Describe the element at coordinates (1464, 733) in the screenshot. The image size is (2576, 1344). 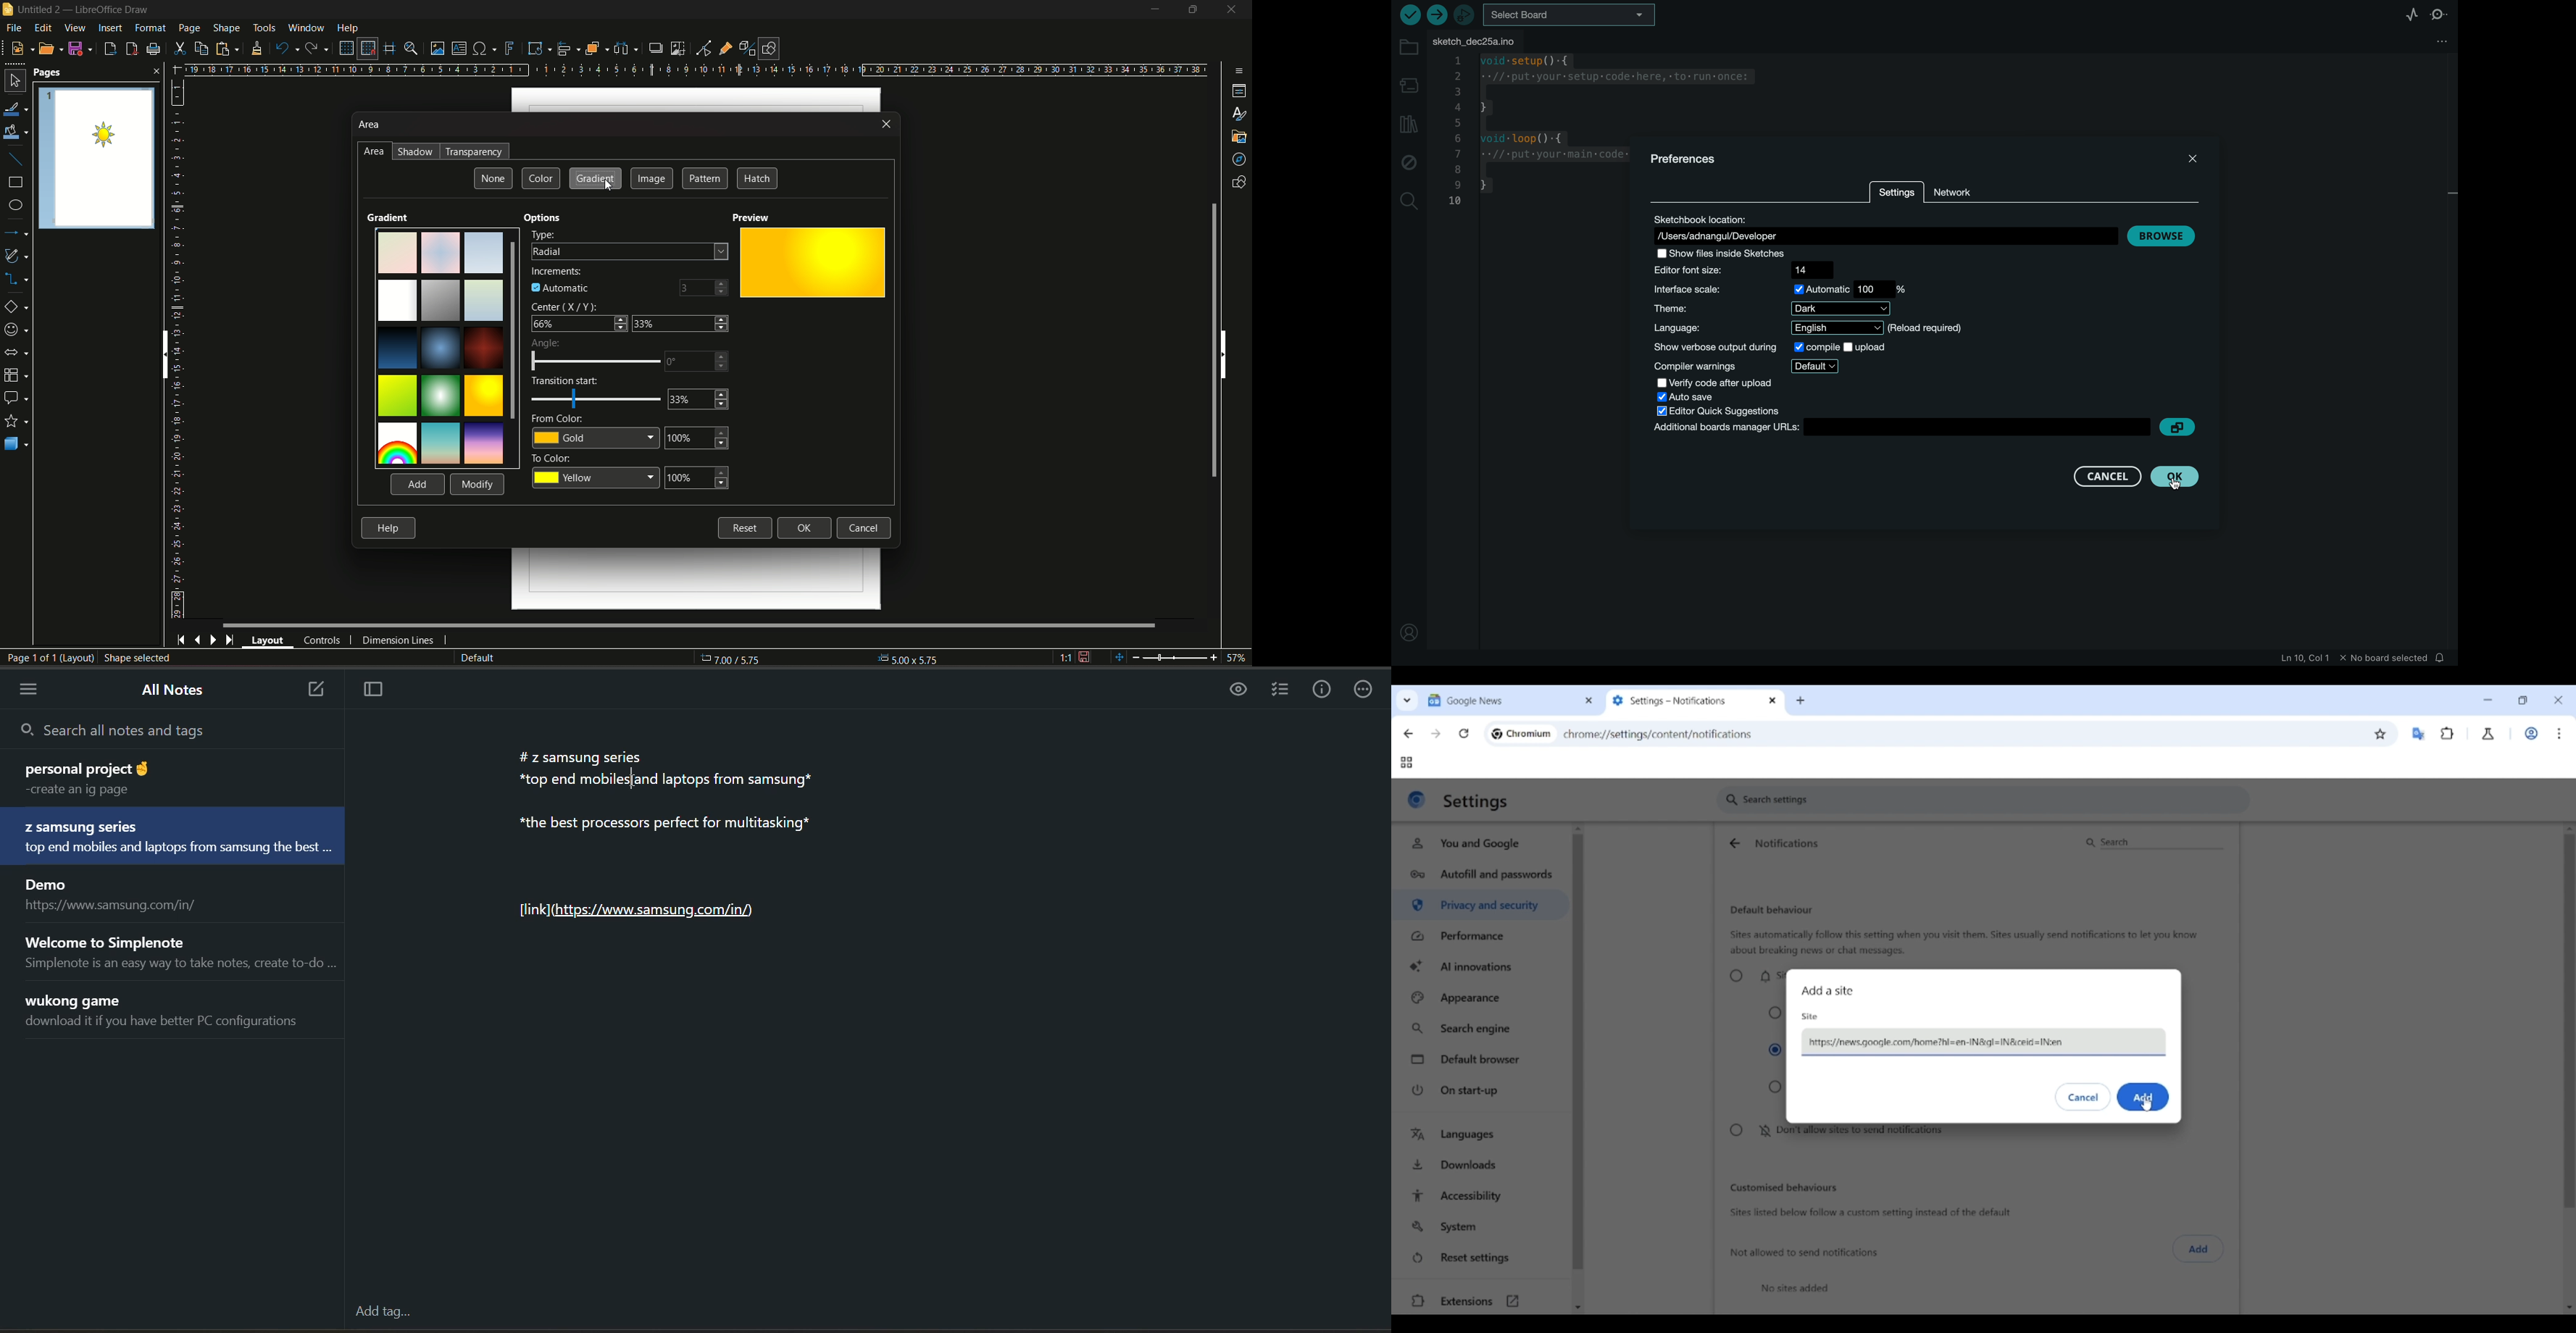
I see `Reload page` at that location.